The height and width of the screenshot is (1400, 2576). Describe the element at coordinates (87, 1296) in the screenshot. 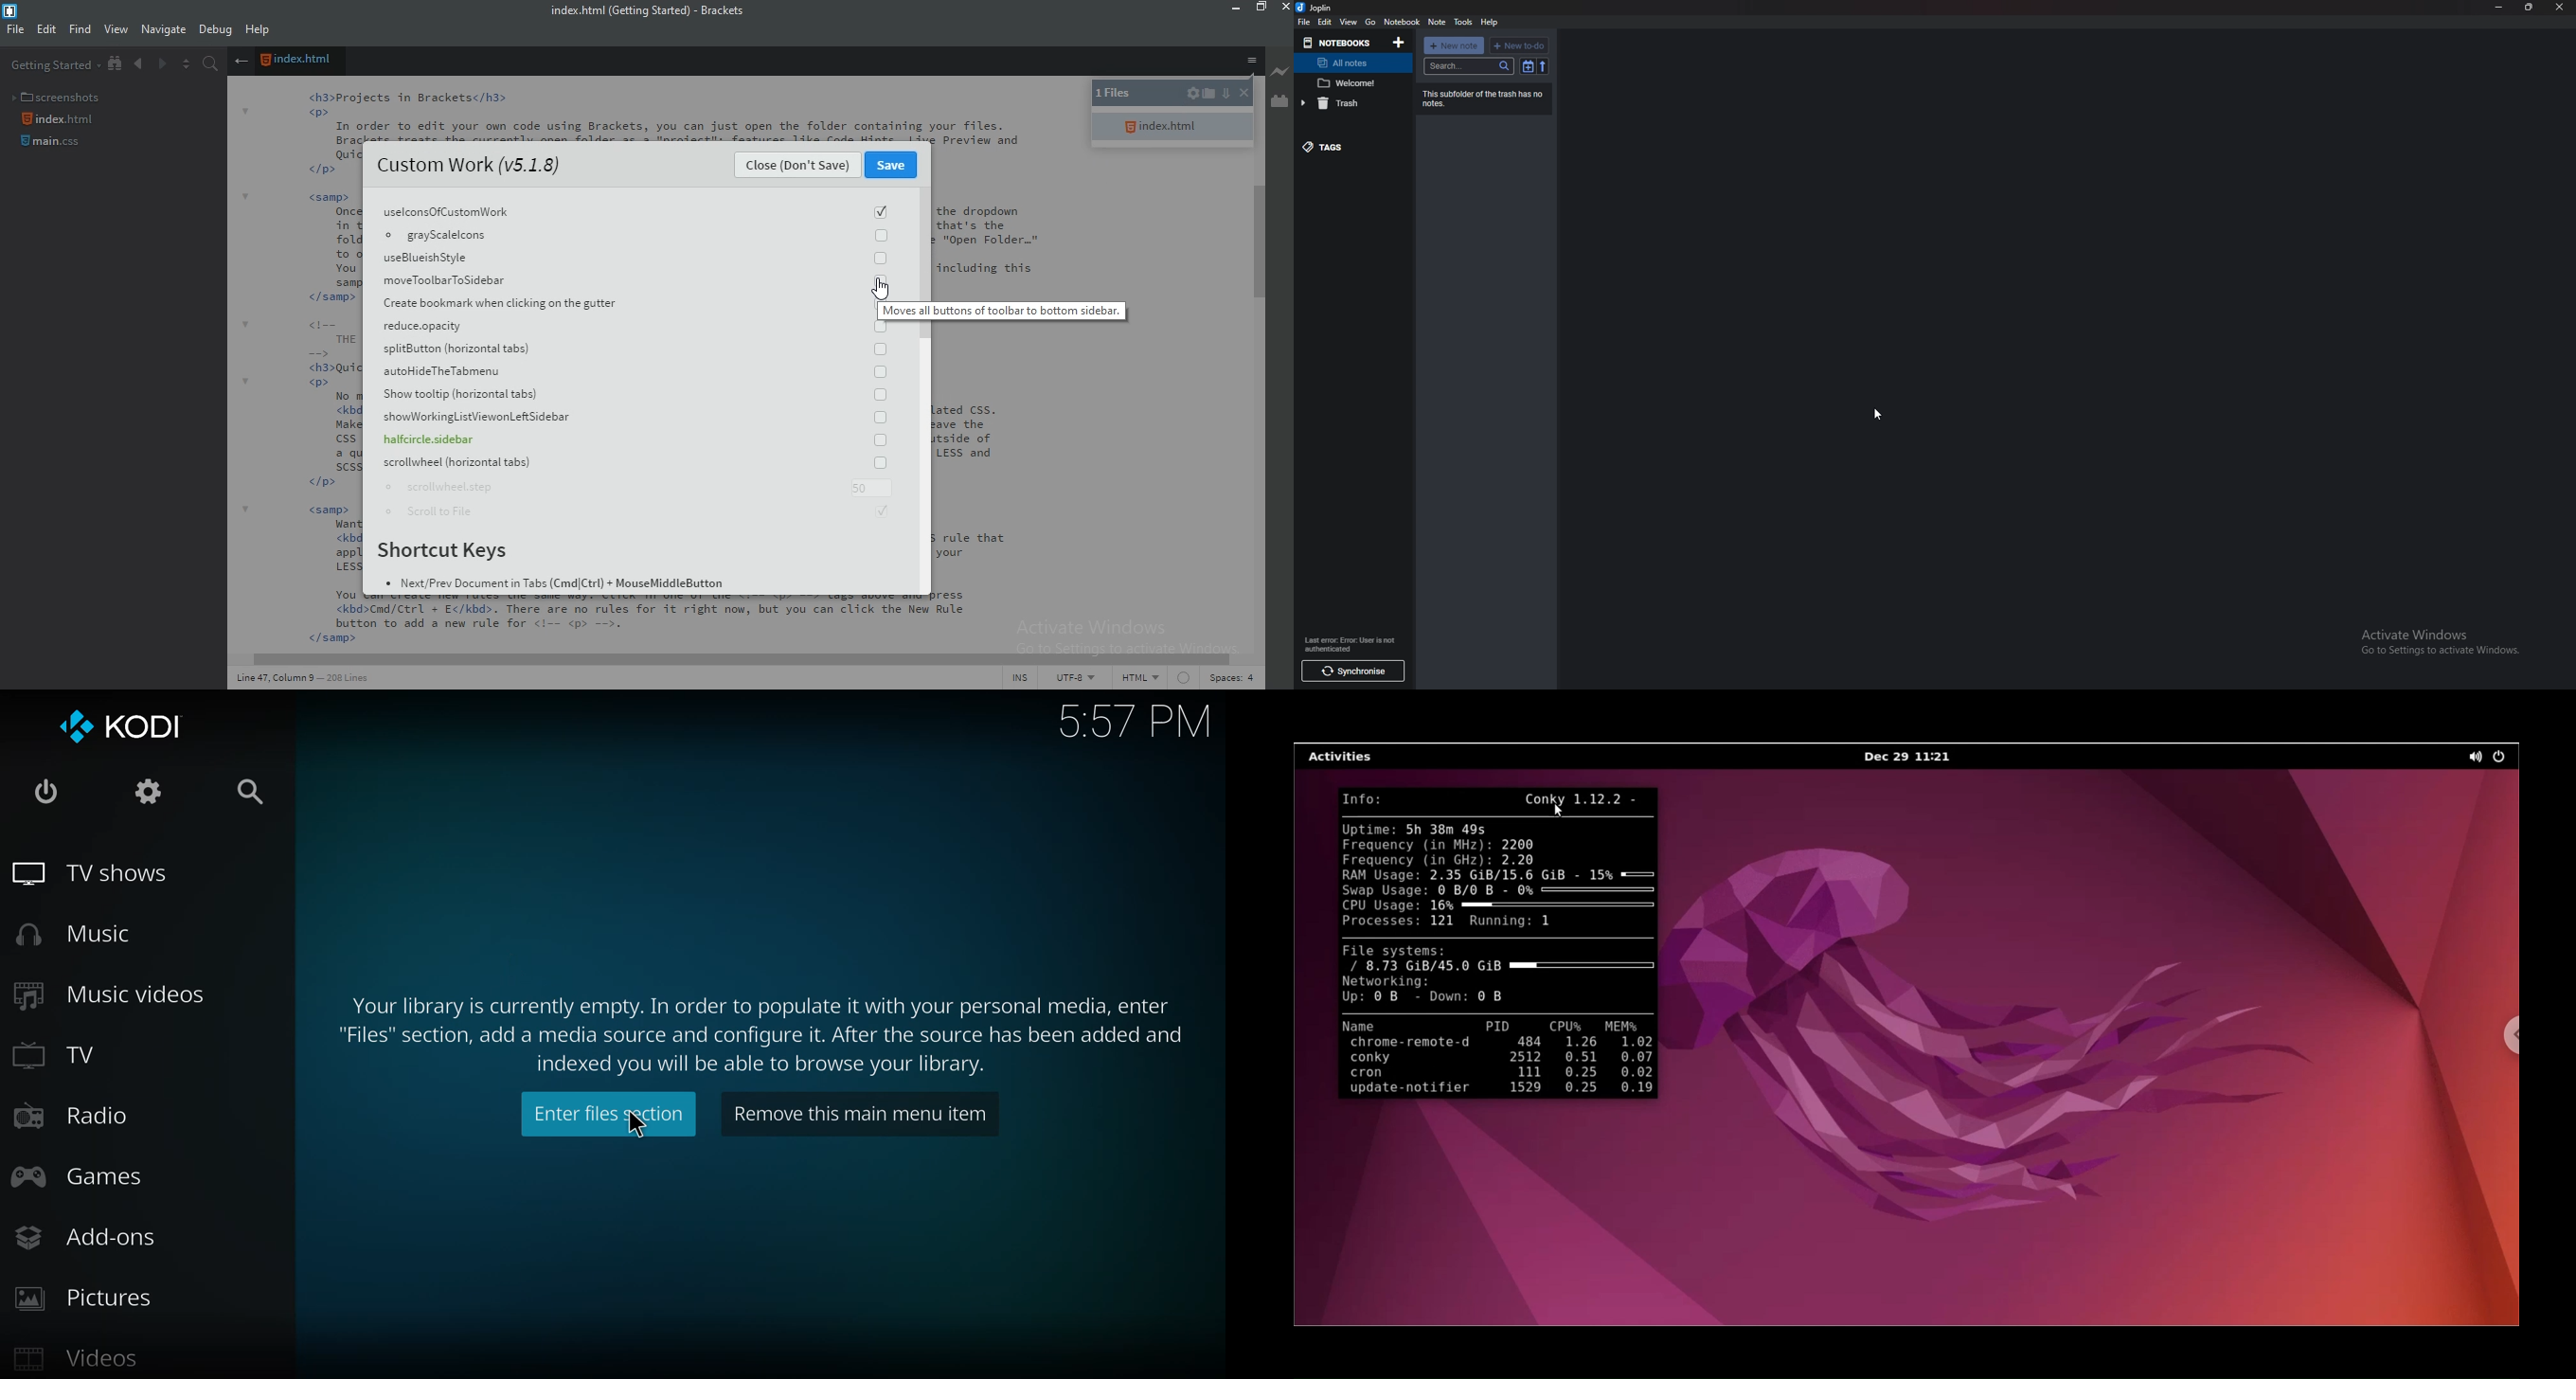

I see `pictures` at that location.